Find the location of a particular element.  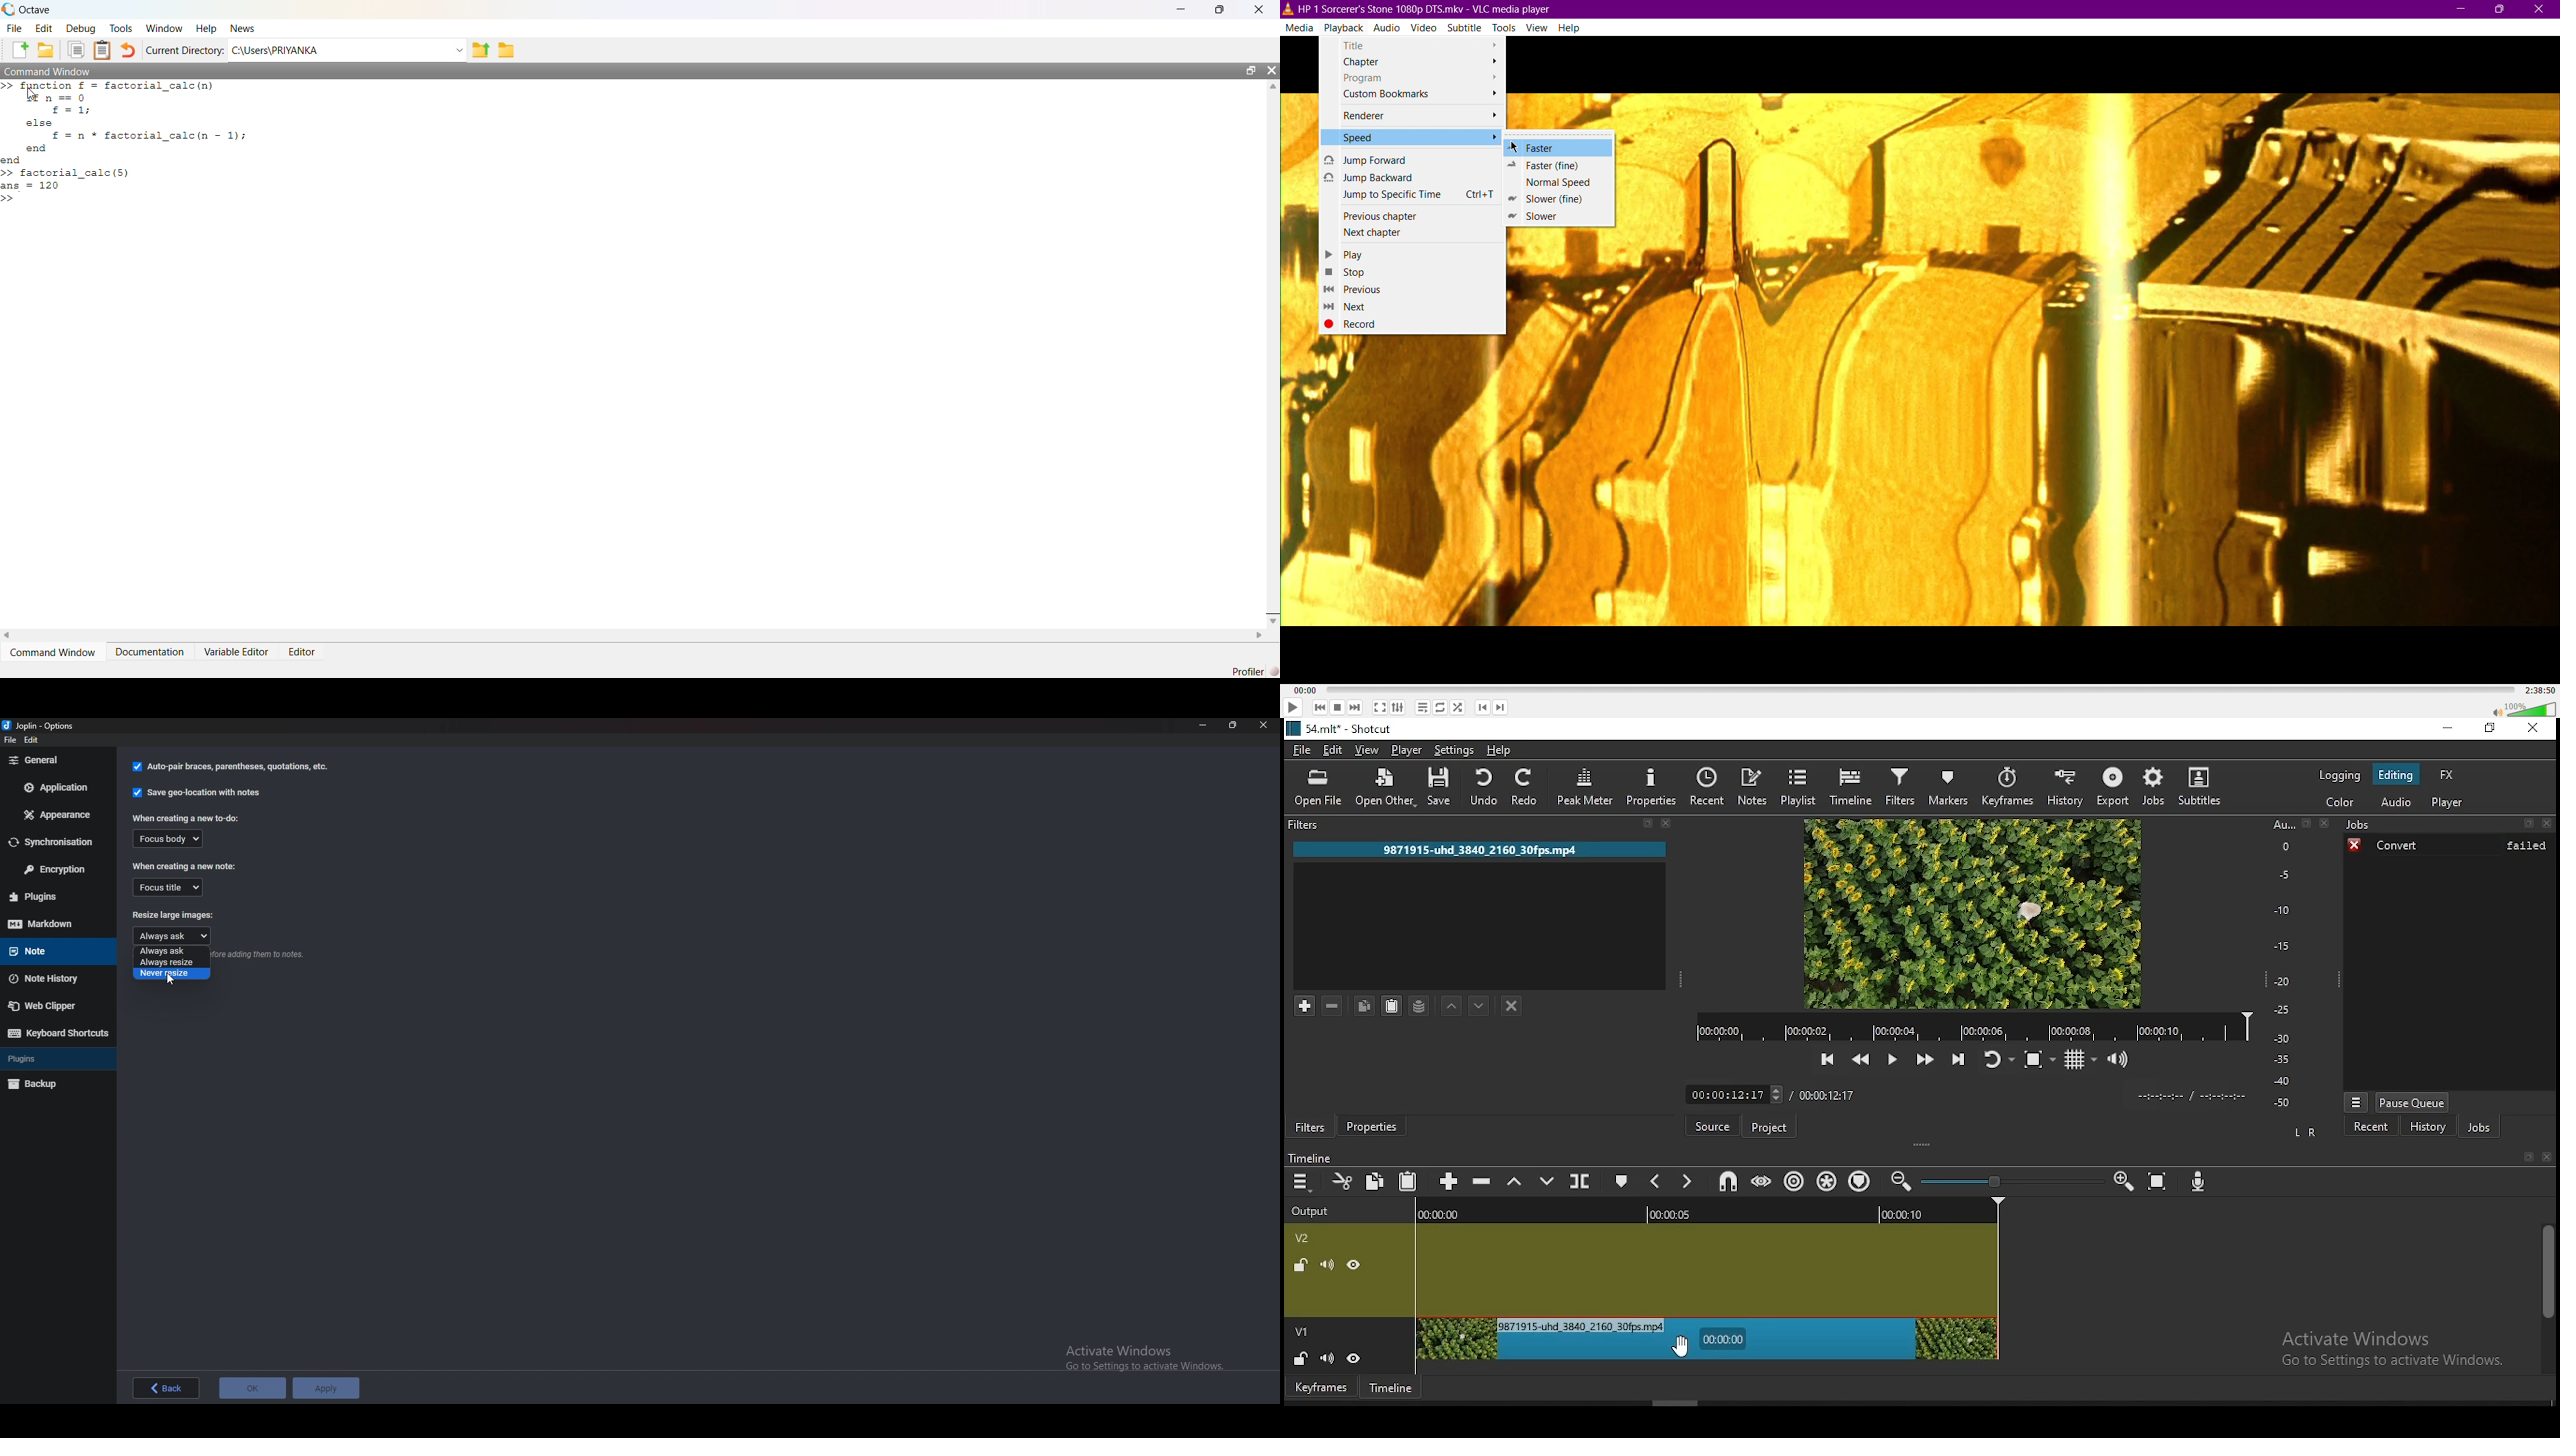

Resize large images is located at coordinates (174, 916).